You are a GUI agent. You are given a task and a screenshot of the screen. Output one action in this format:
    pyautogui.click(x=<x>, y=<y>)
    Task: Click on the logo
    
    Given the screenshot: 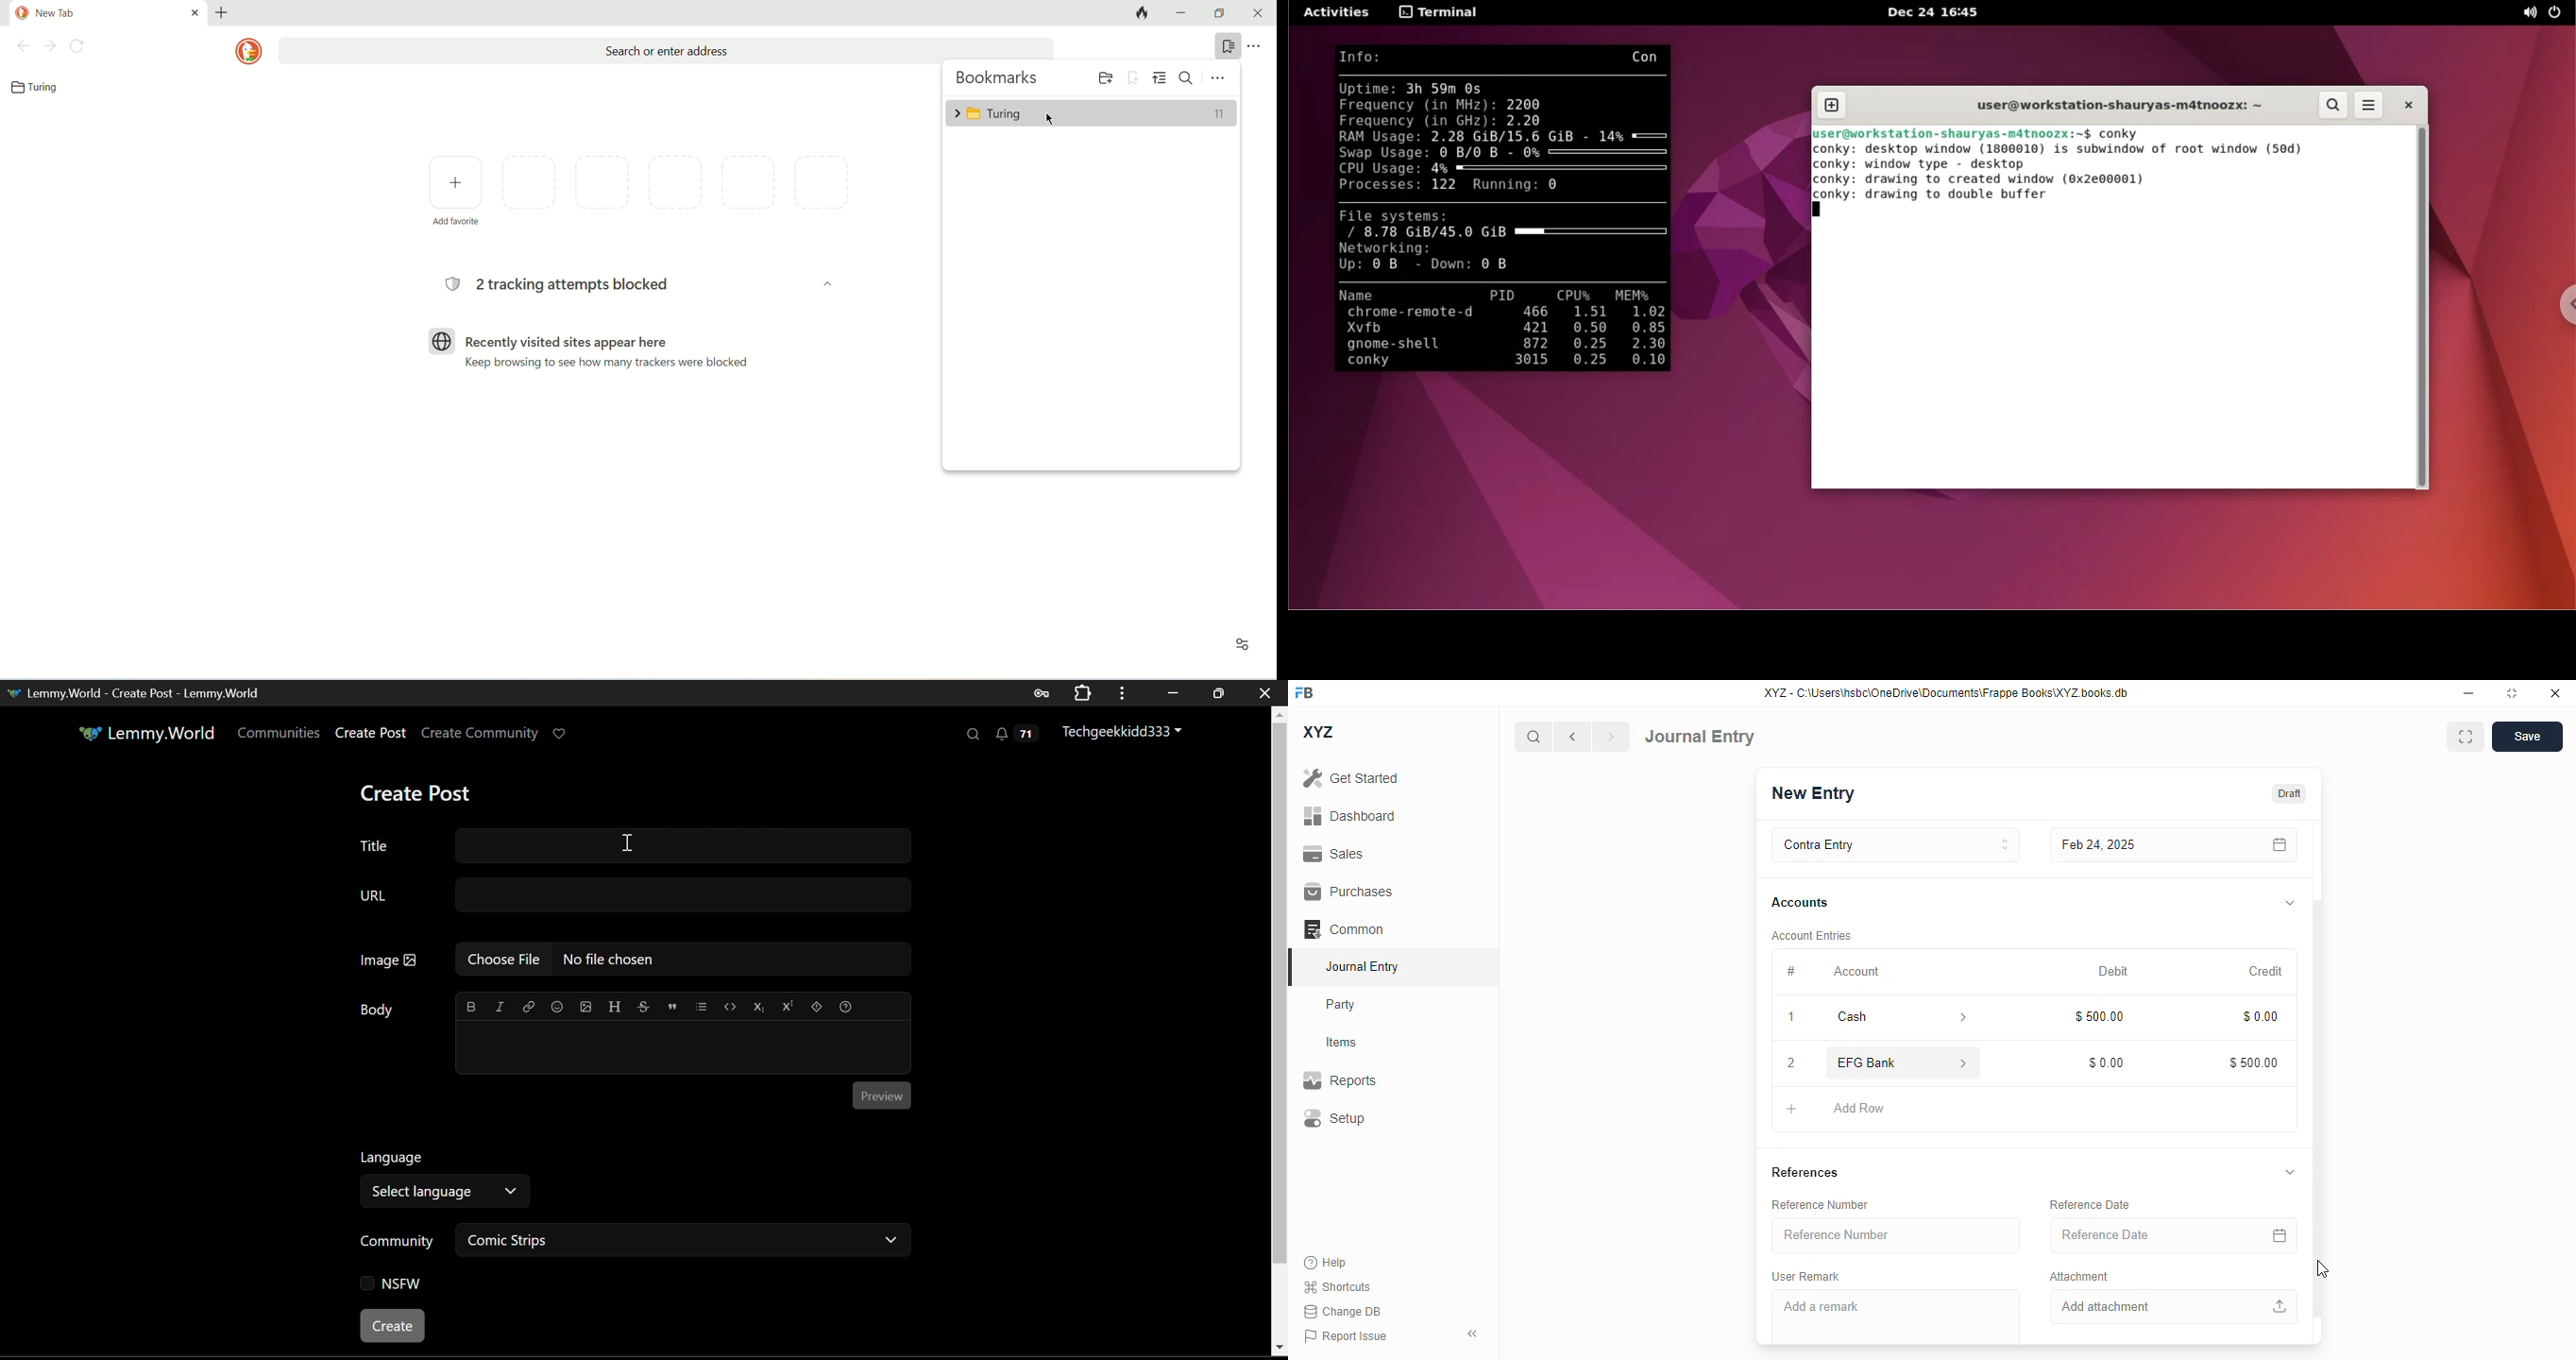 What is the action you would take?
    pyautogui.click(x=249, y=51)
    